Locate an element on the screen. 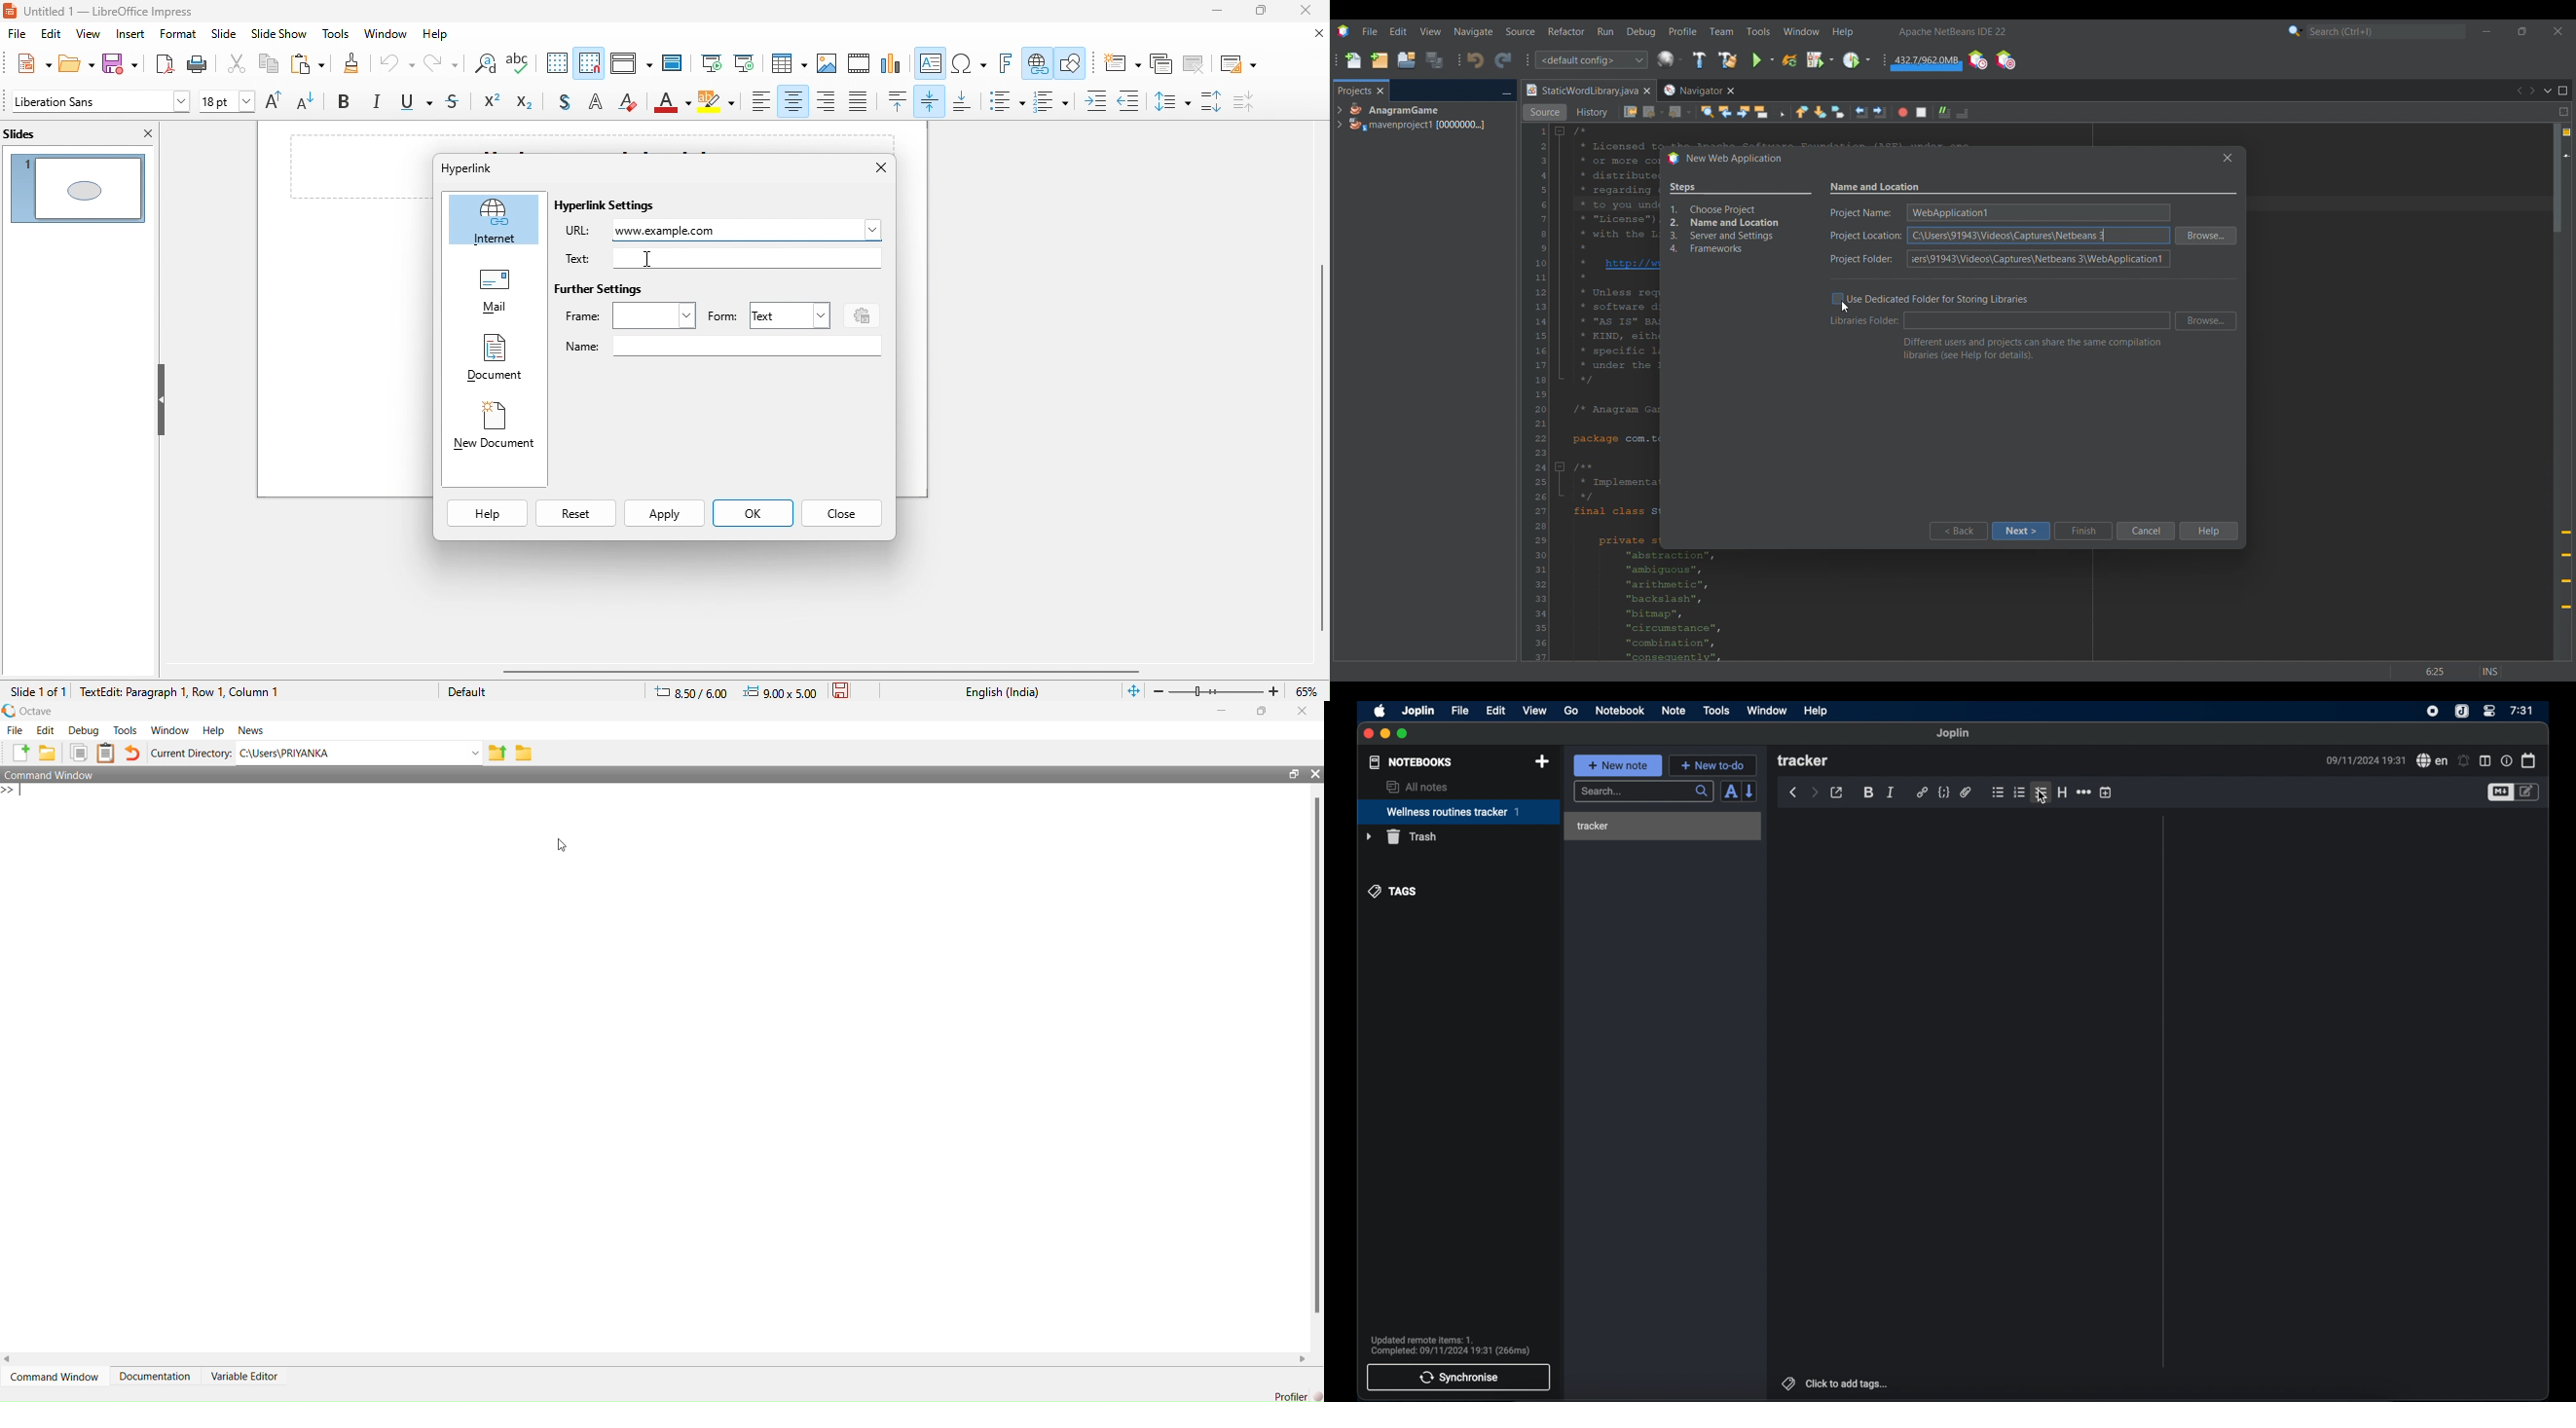 Image resolution: width=2576 pixels, height=1428 pixels. ok is located at coordinates (752, 515).